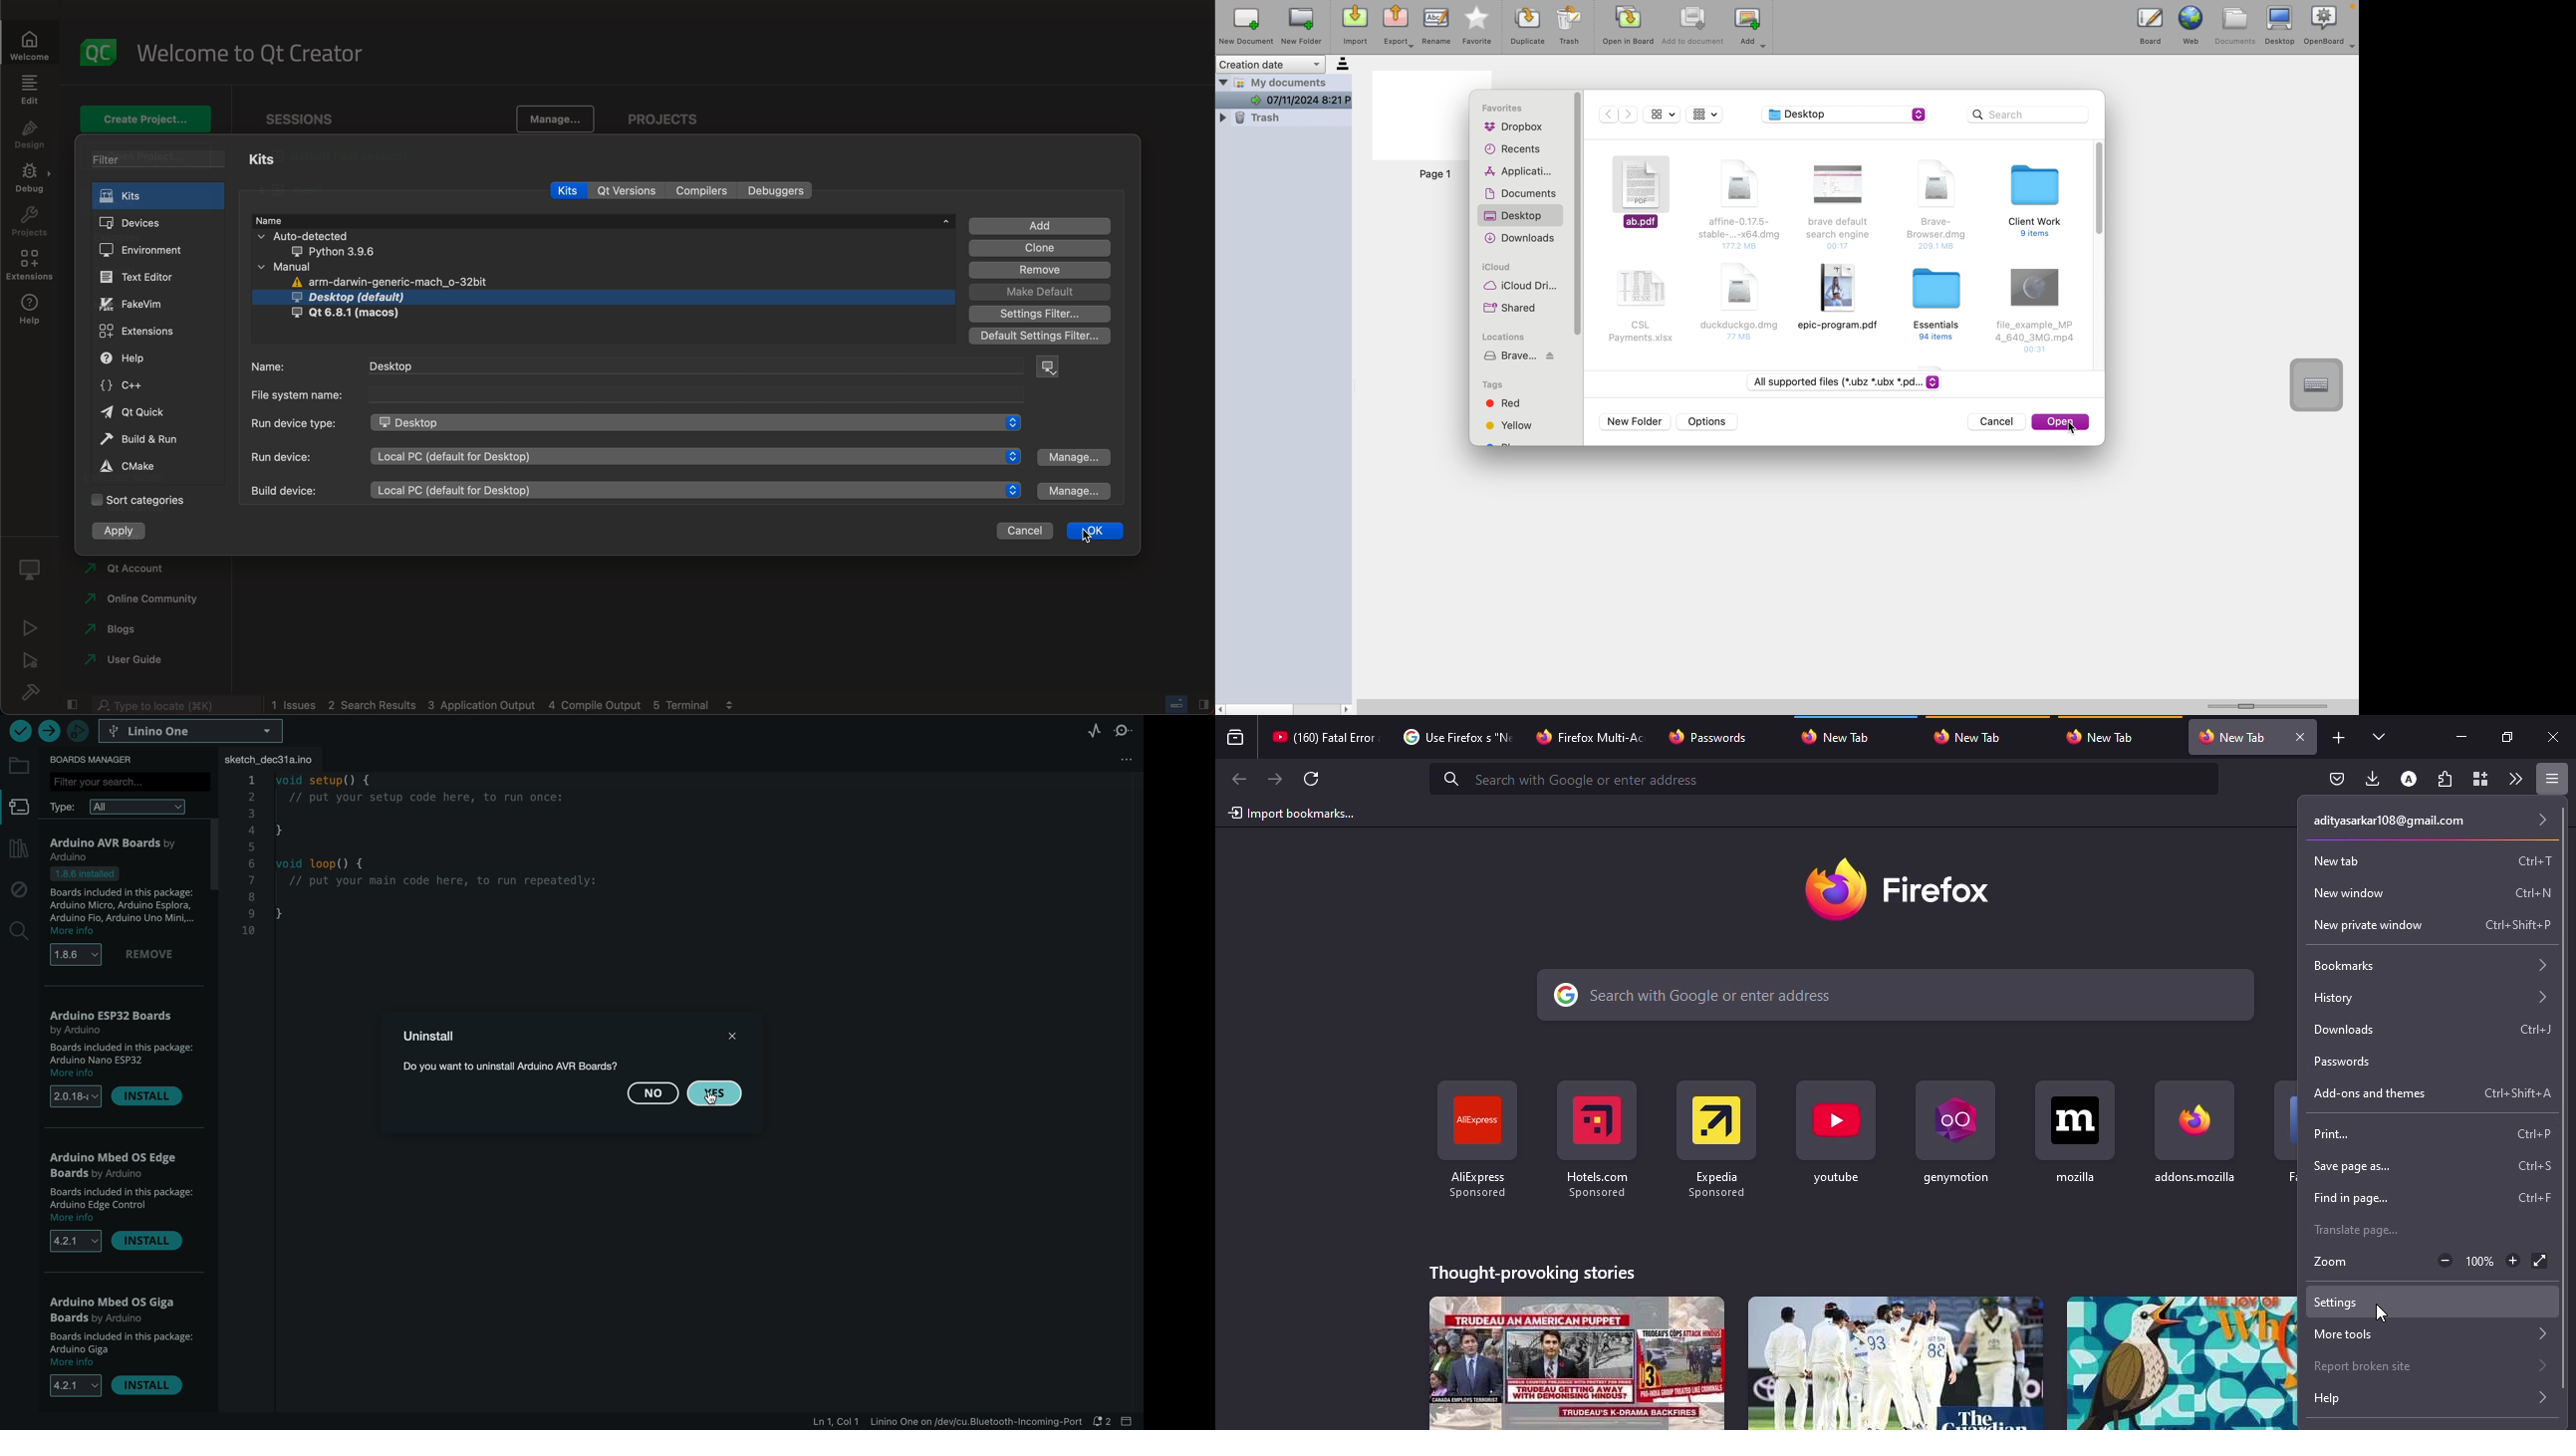  What do you see at coordinates (359, 253) in the screenshot?
I see `python 3.9.6` at bounding box center [359, 253].